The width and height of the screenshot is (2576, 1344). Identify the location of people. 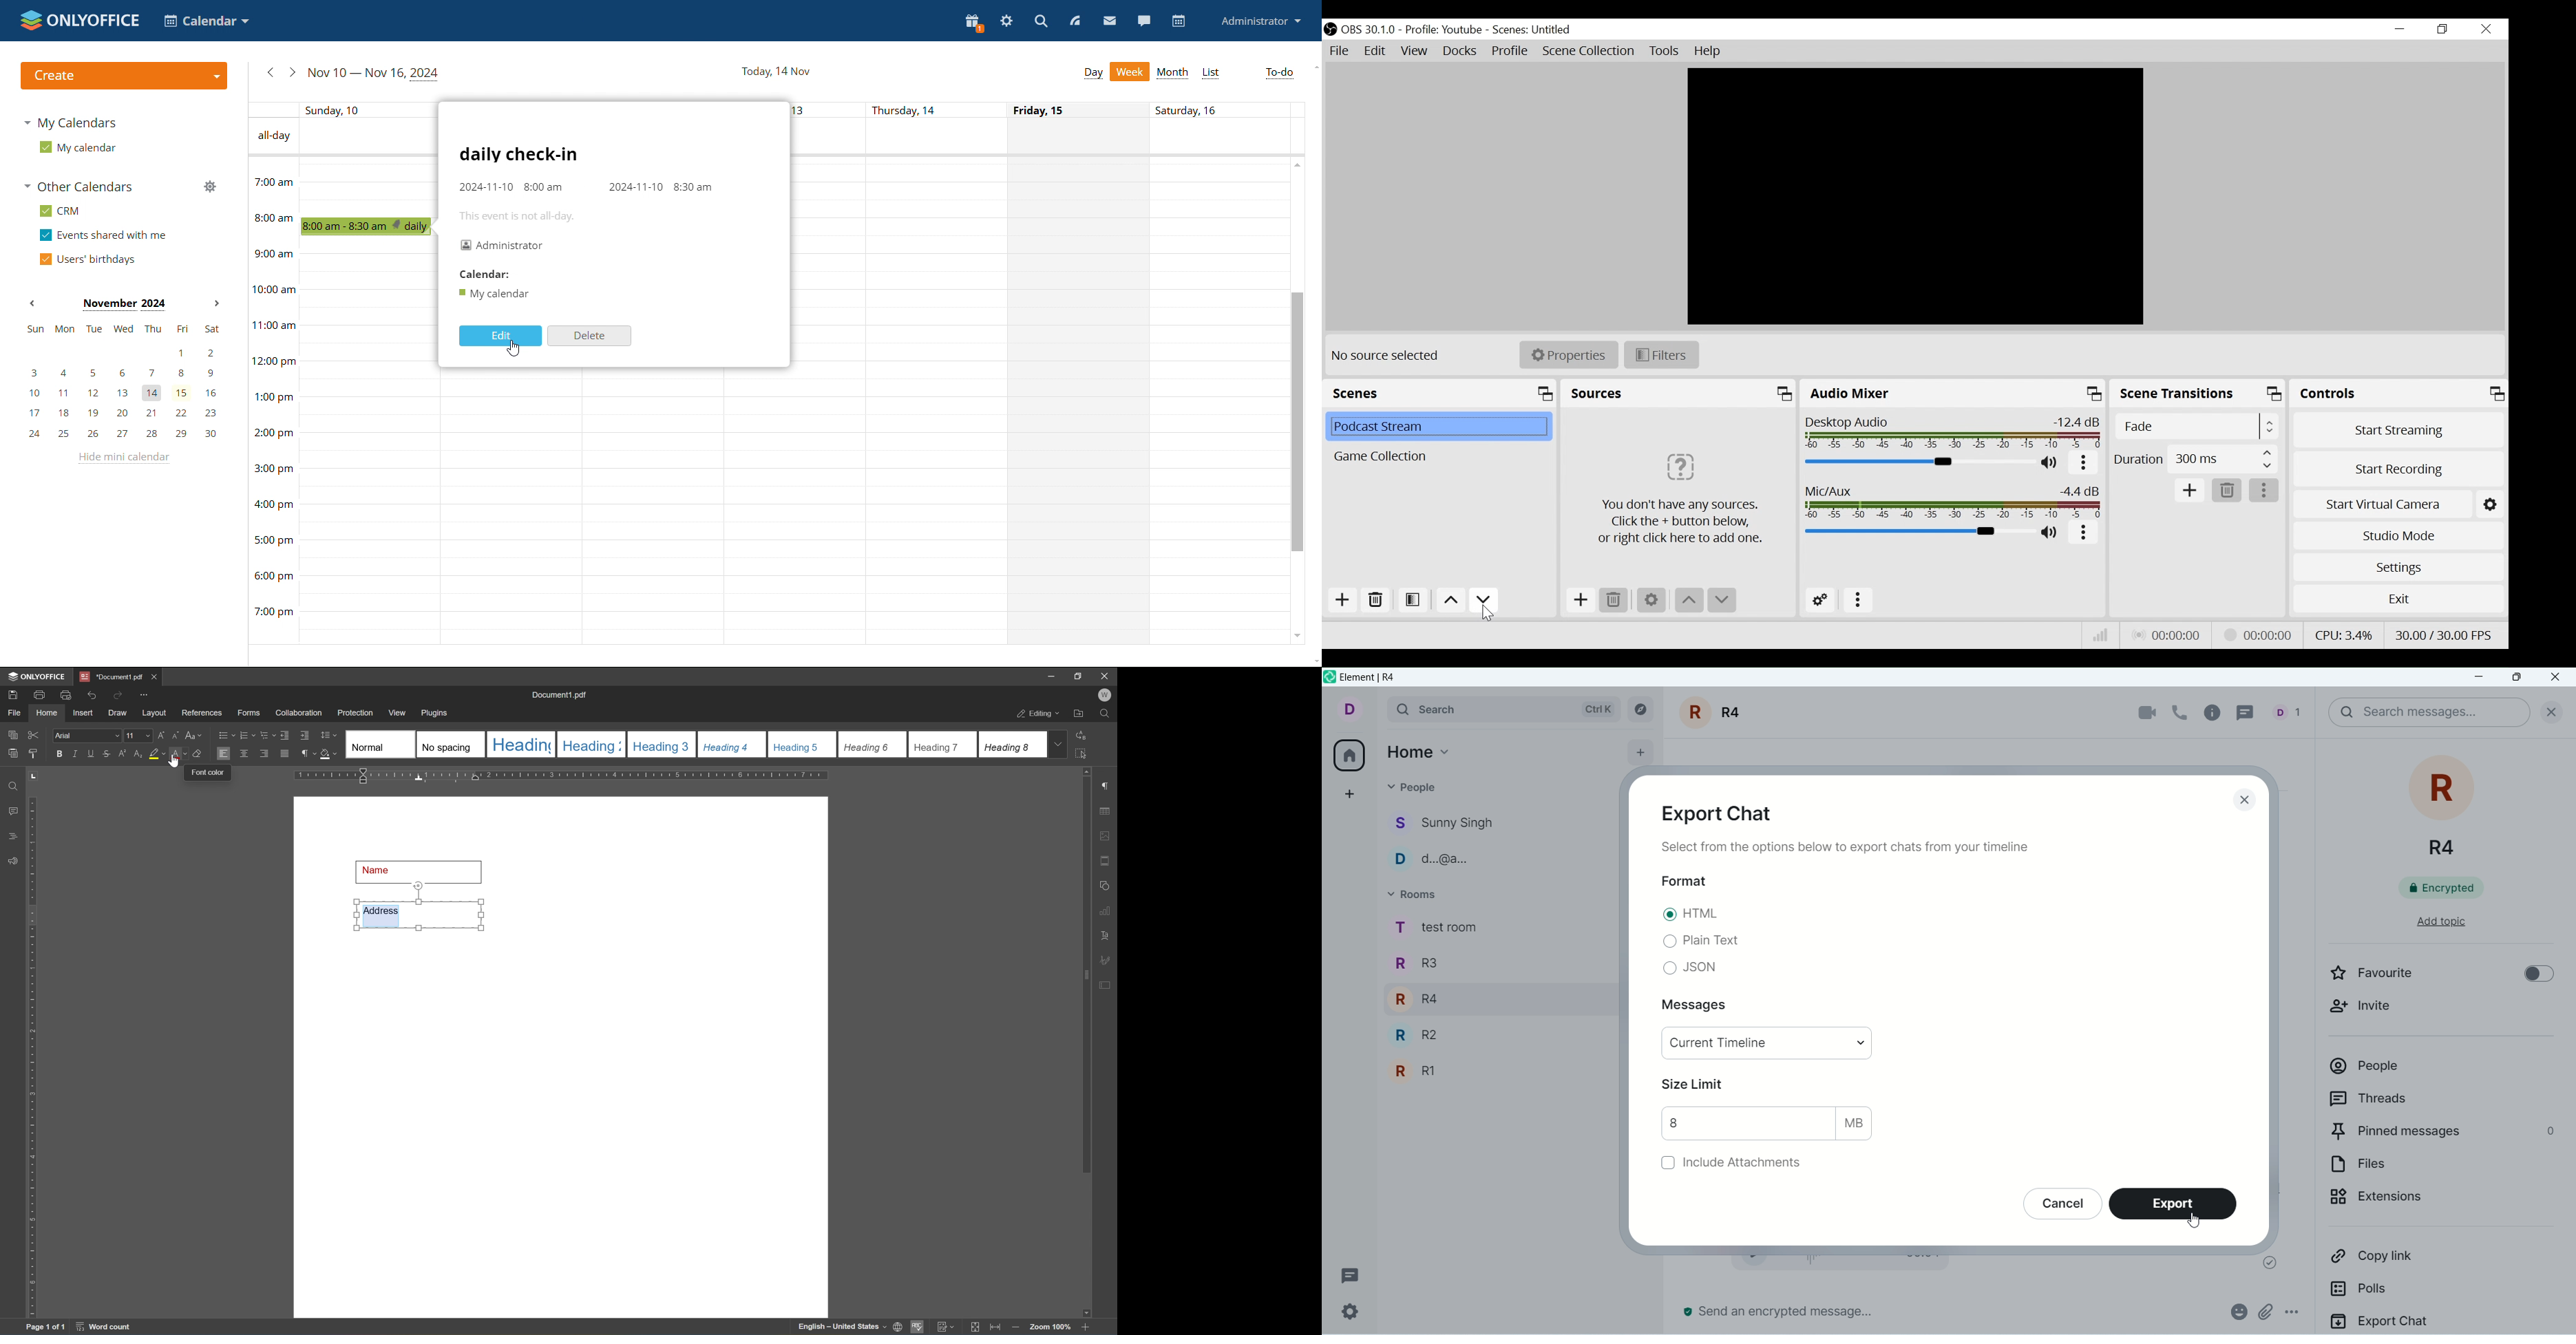
(1446, 842).